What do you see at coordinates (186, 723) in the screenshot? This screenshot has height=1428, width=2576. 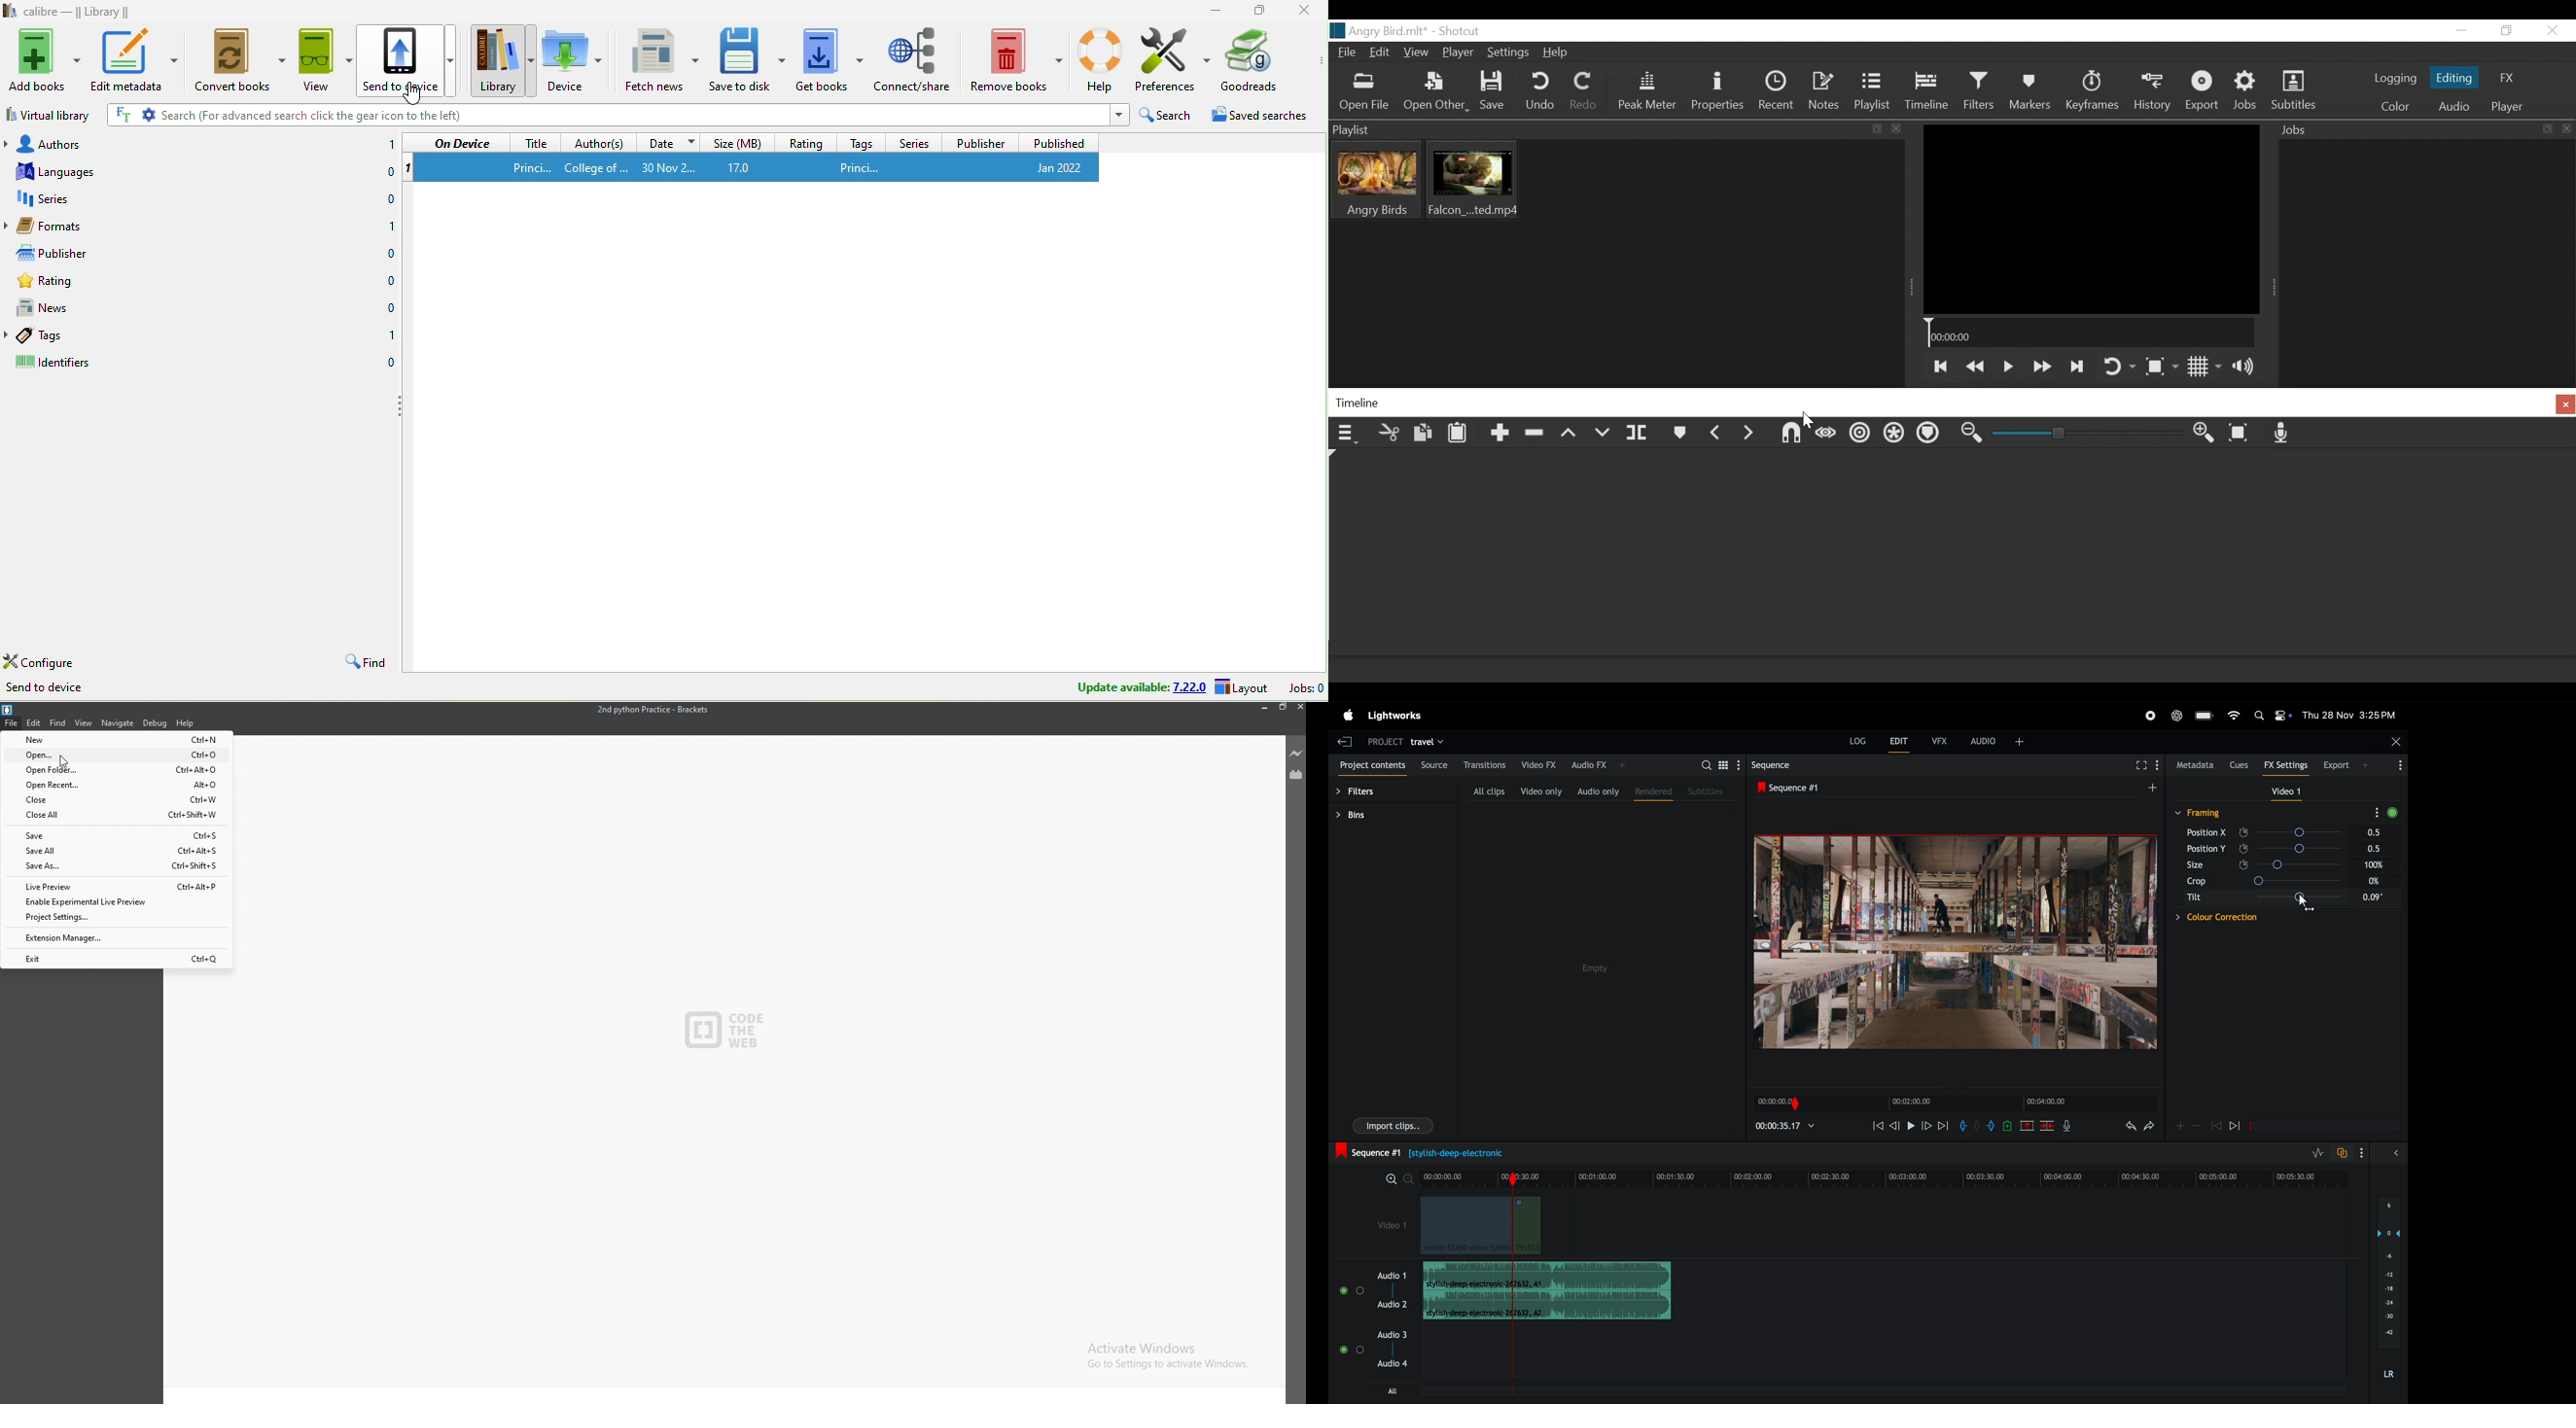 I see `help` at bounding box center [186, 723].